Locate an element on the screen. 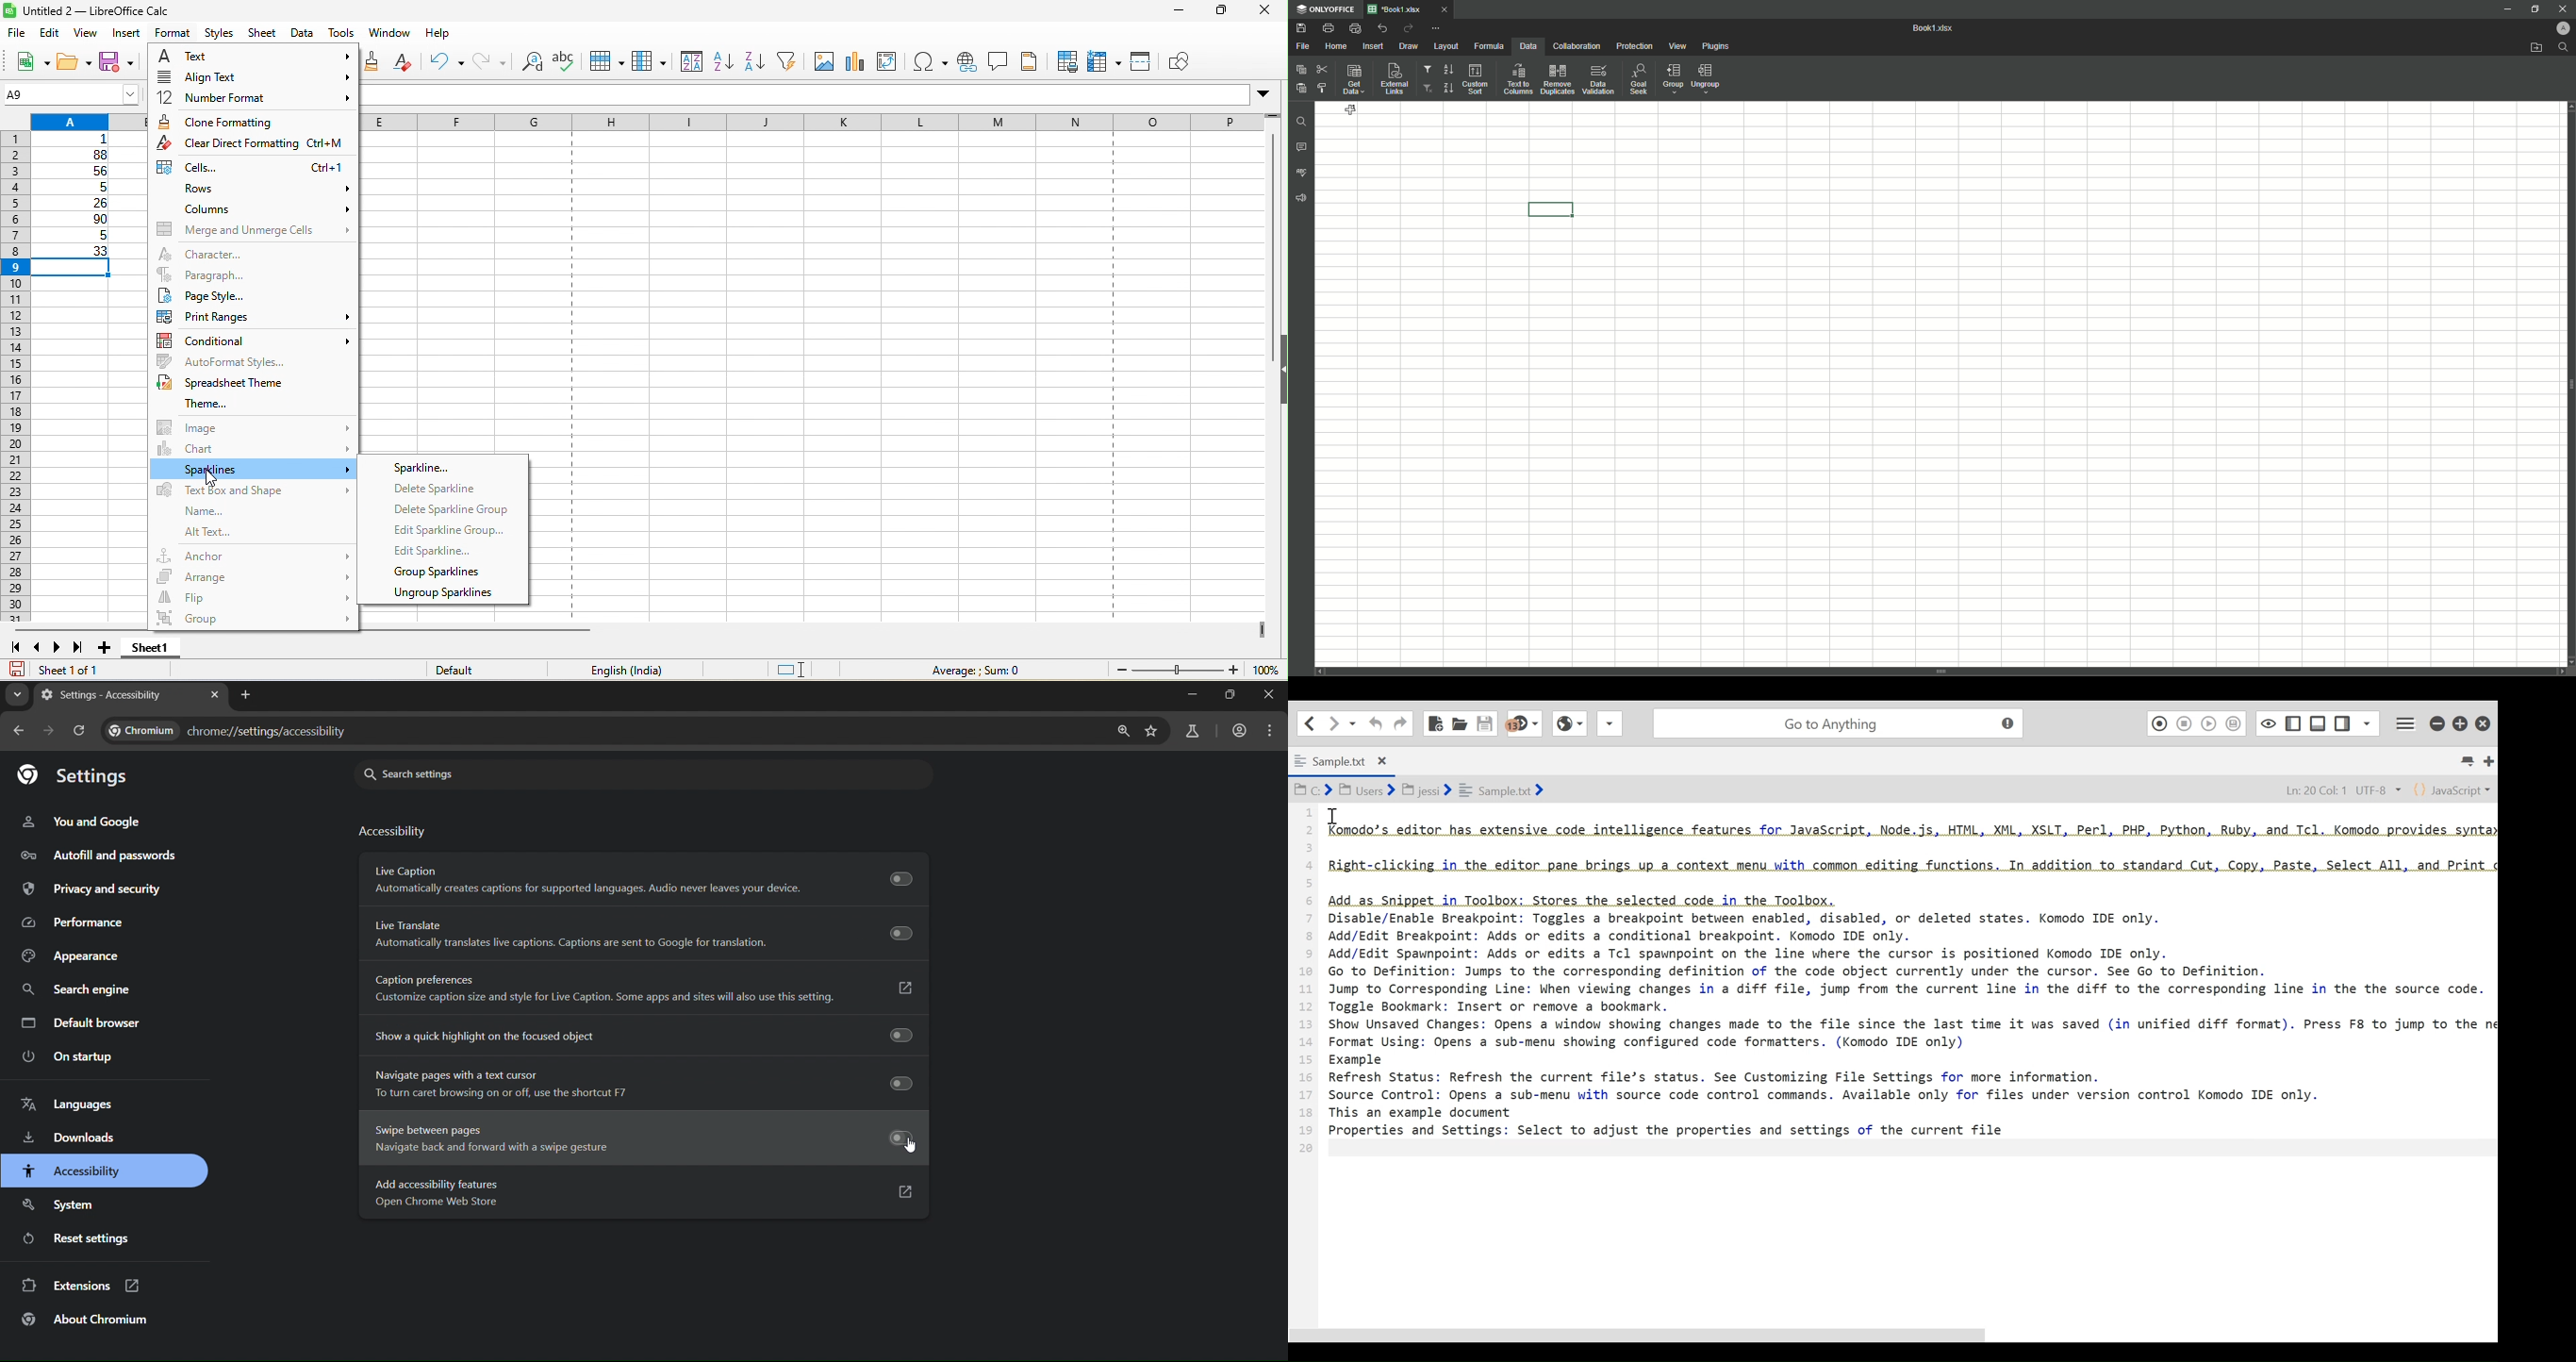 The width and height of the screenshot is (2576, 1372). Quick Print is located at coordinates (1354, 28).